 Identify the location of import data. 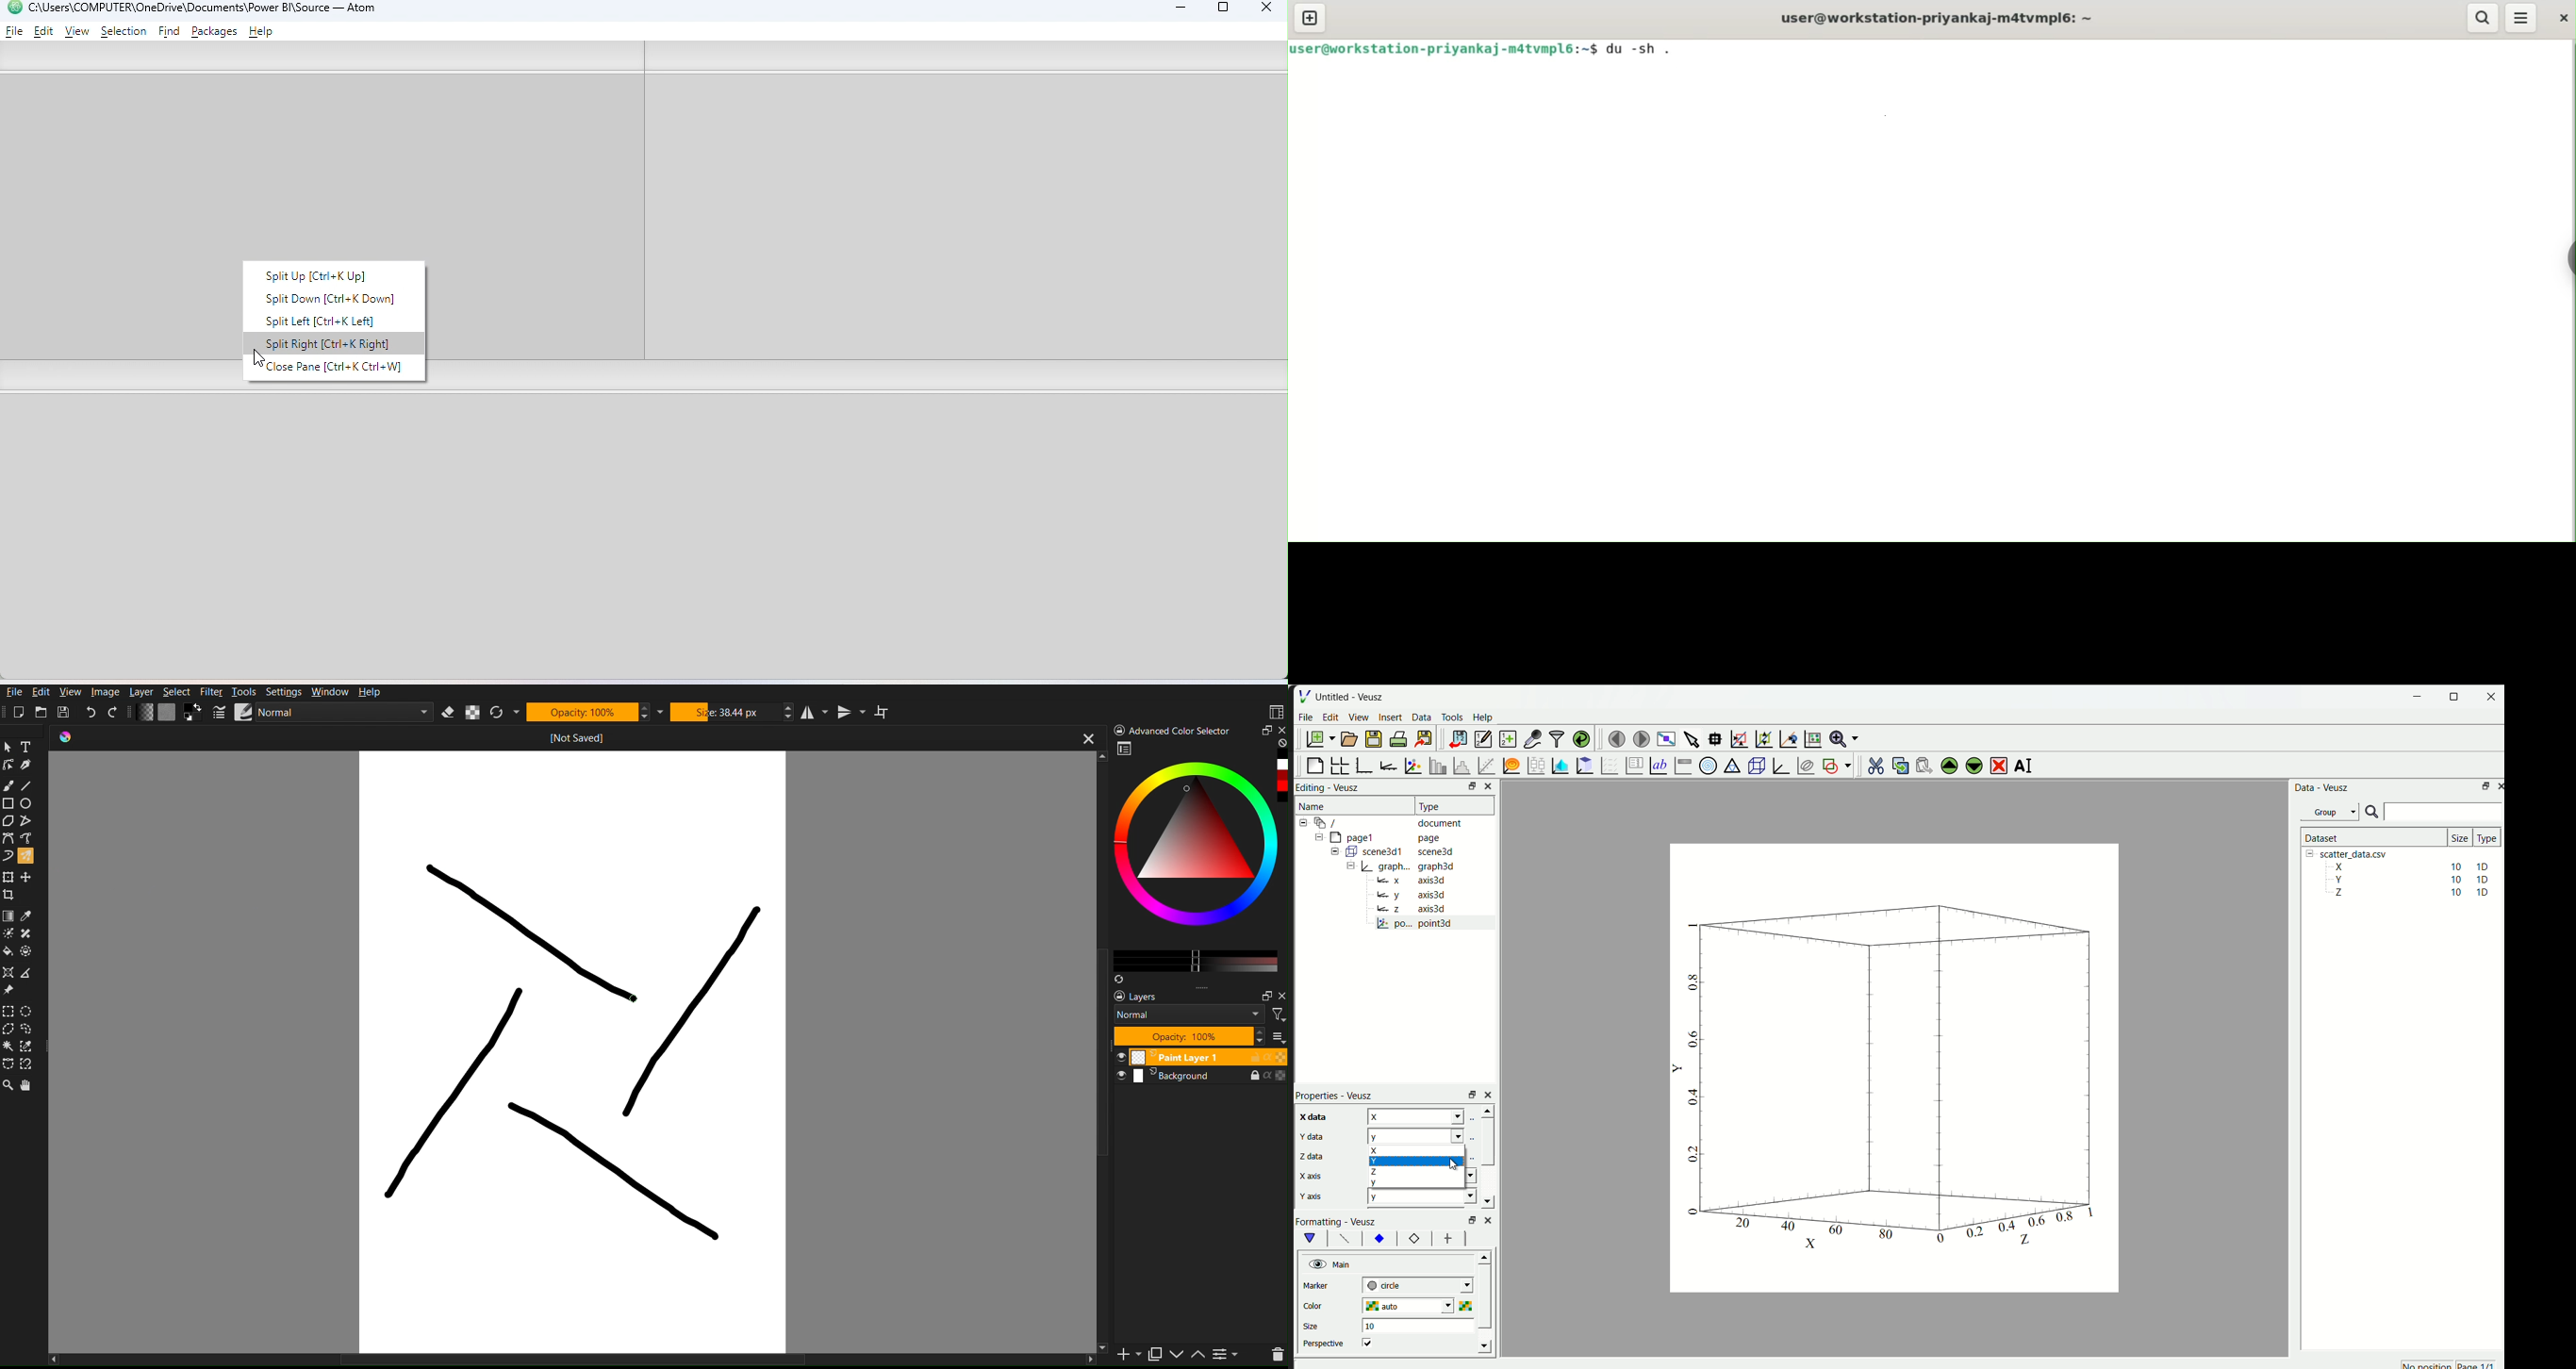
(1455, 739).